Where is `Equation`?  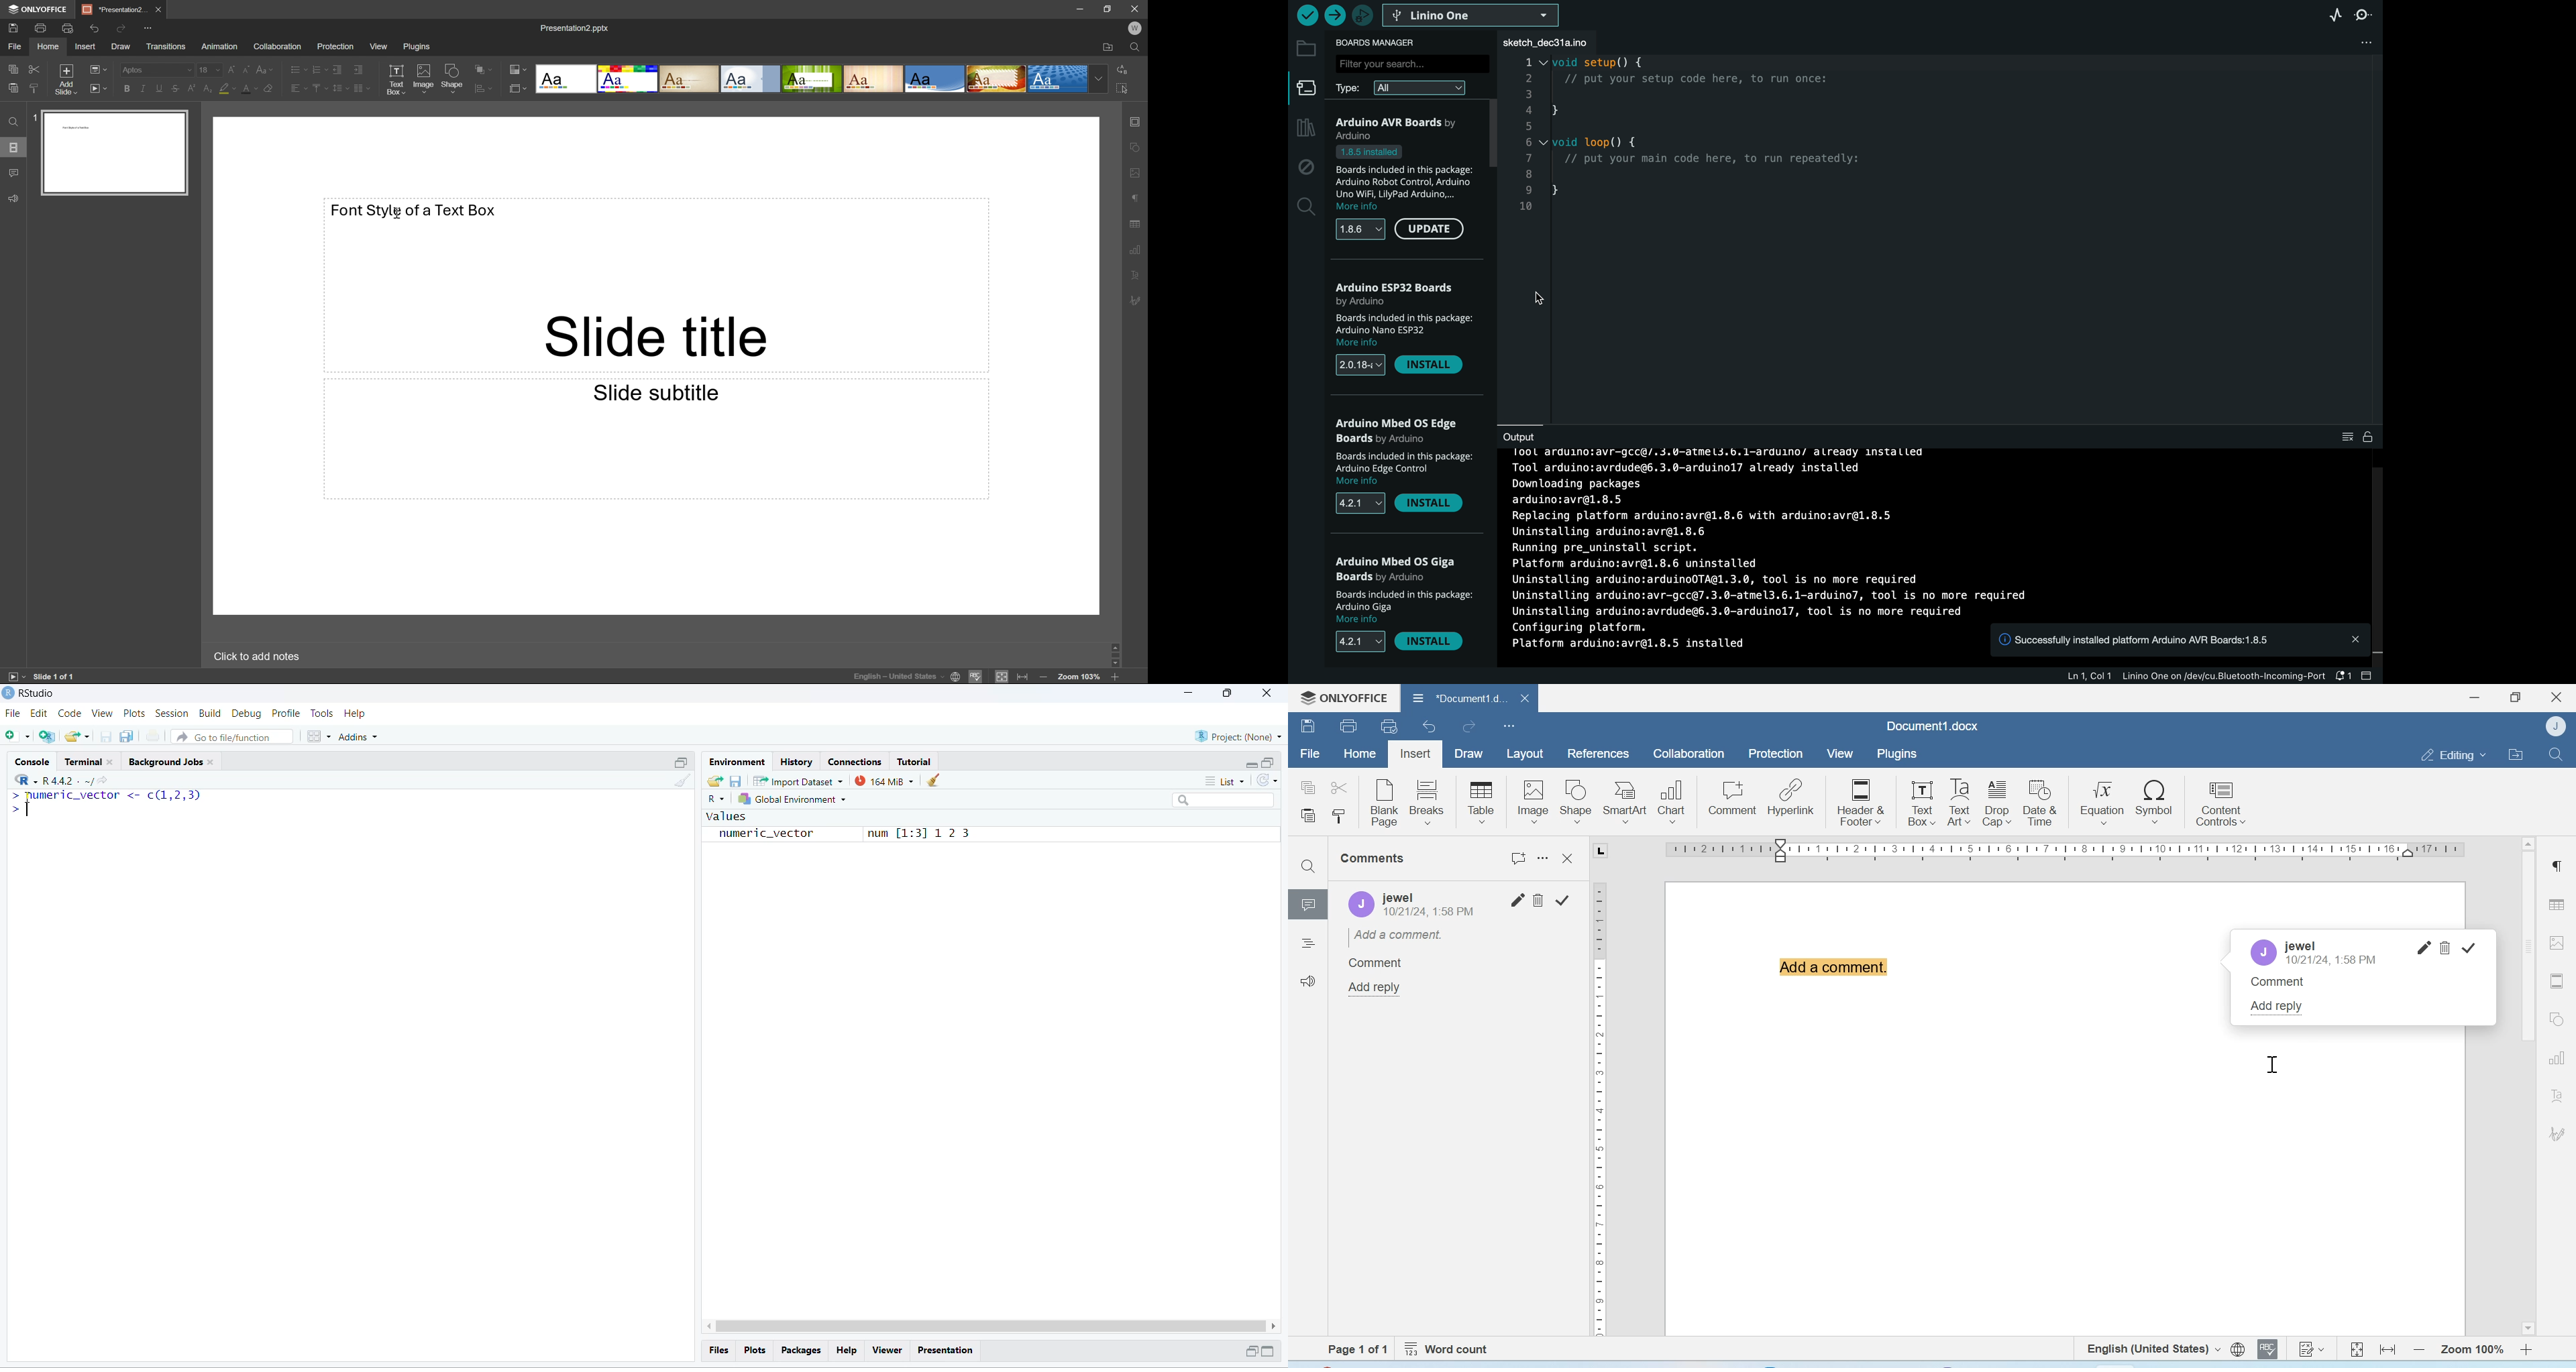
Equation is located at coordinates (2102, 801).